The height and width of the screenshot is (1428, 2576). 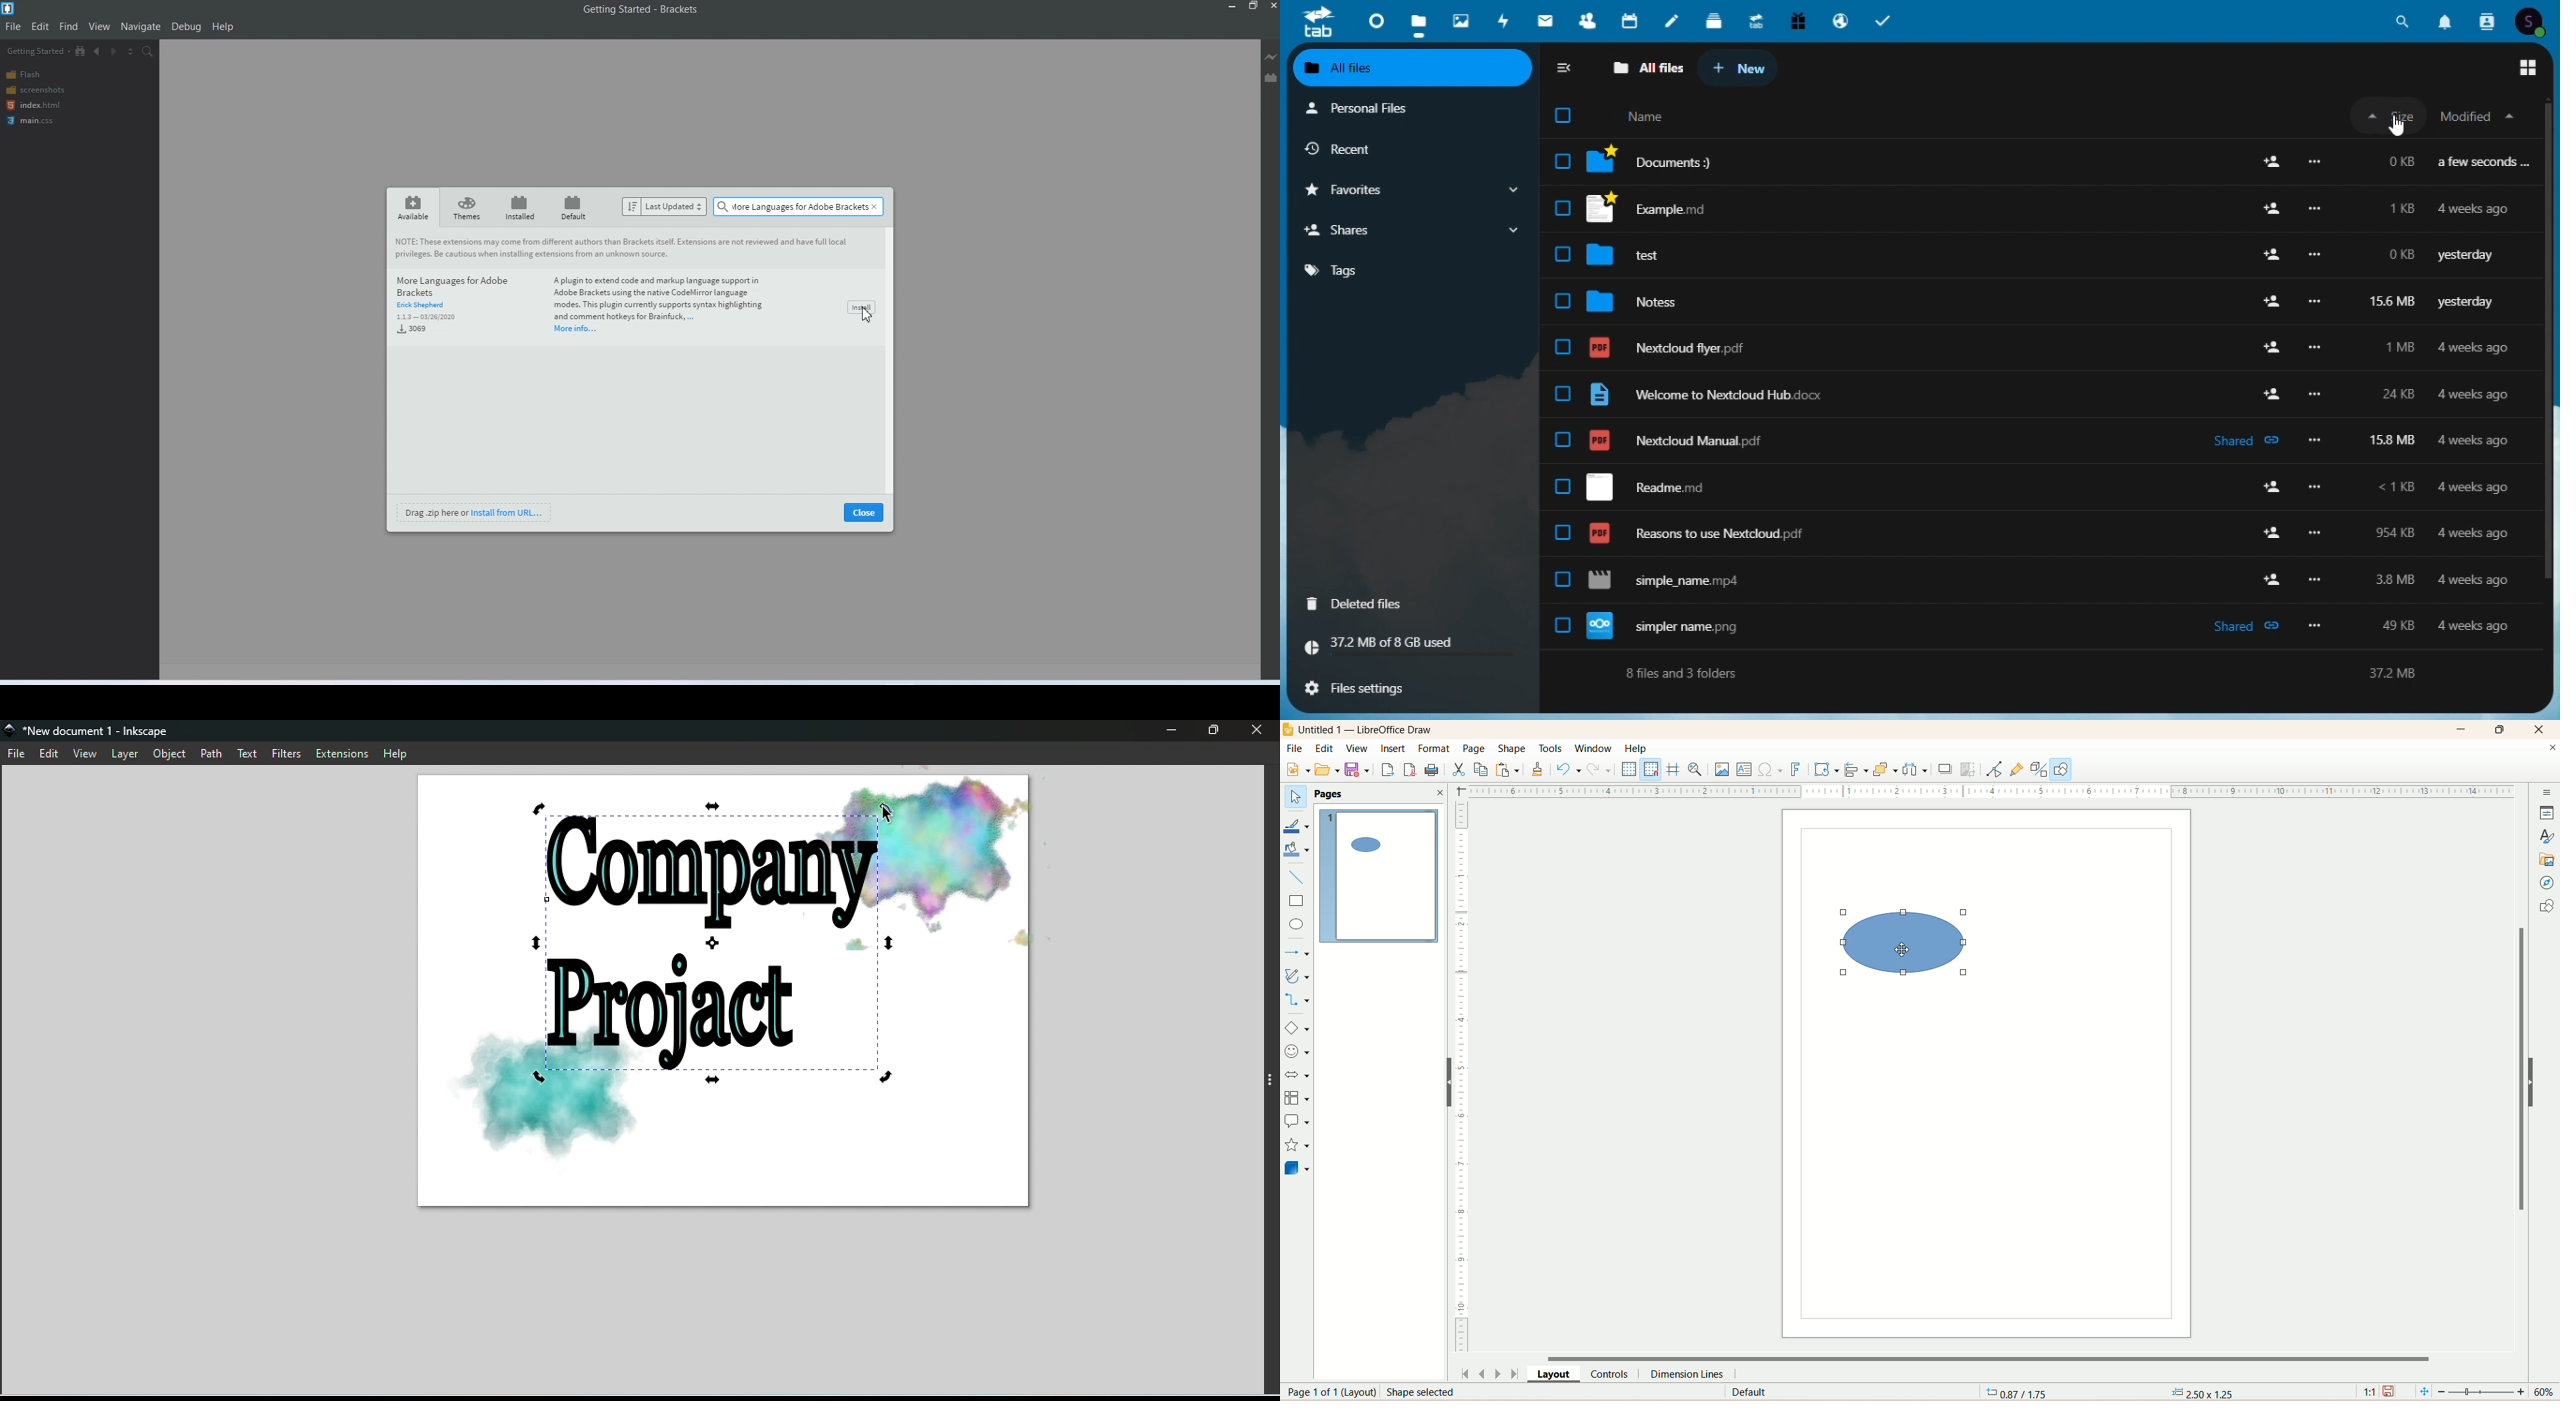 What do you see at coordinates (1414, 68) in the screenshot?
I see `All files` at bounding box center [1414, 68].